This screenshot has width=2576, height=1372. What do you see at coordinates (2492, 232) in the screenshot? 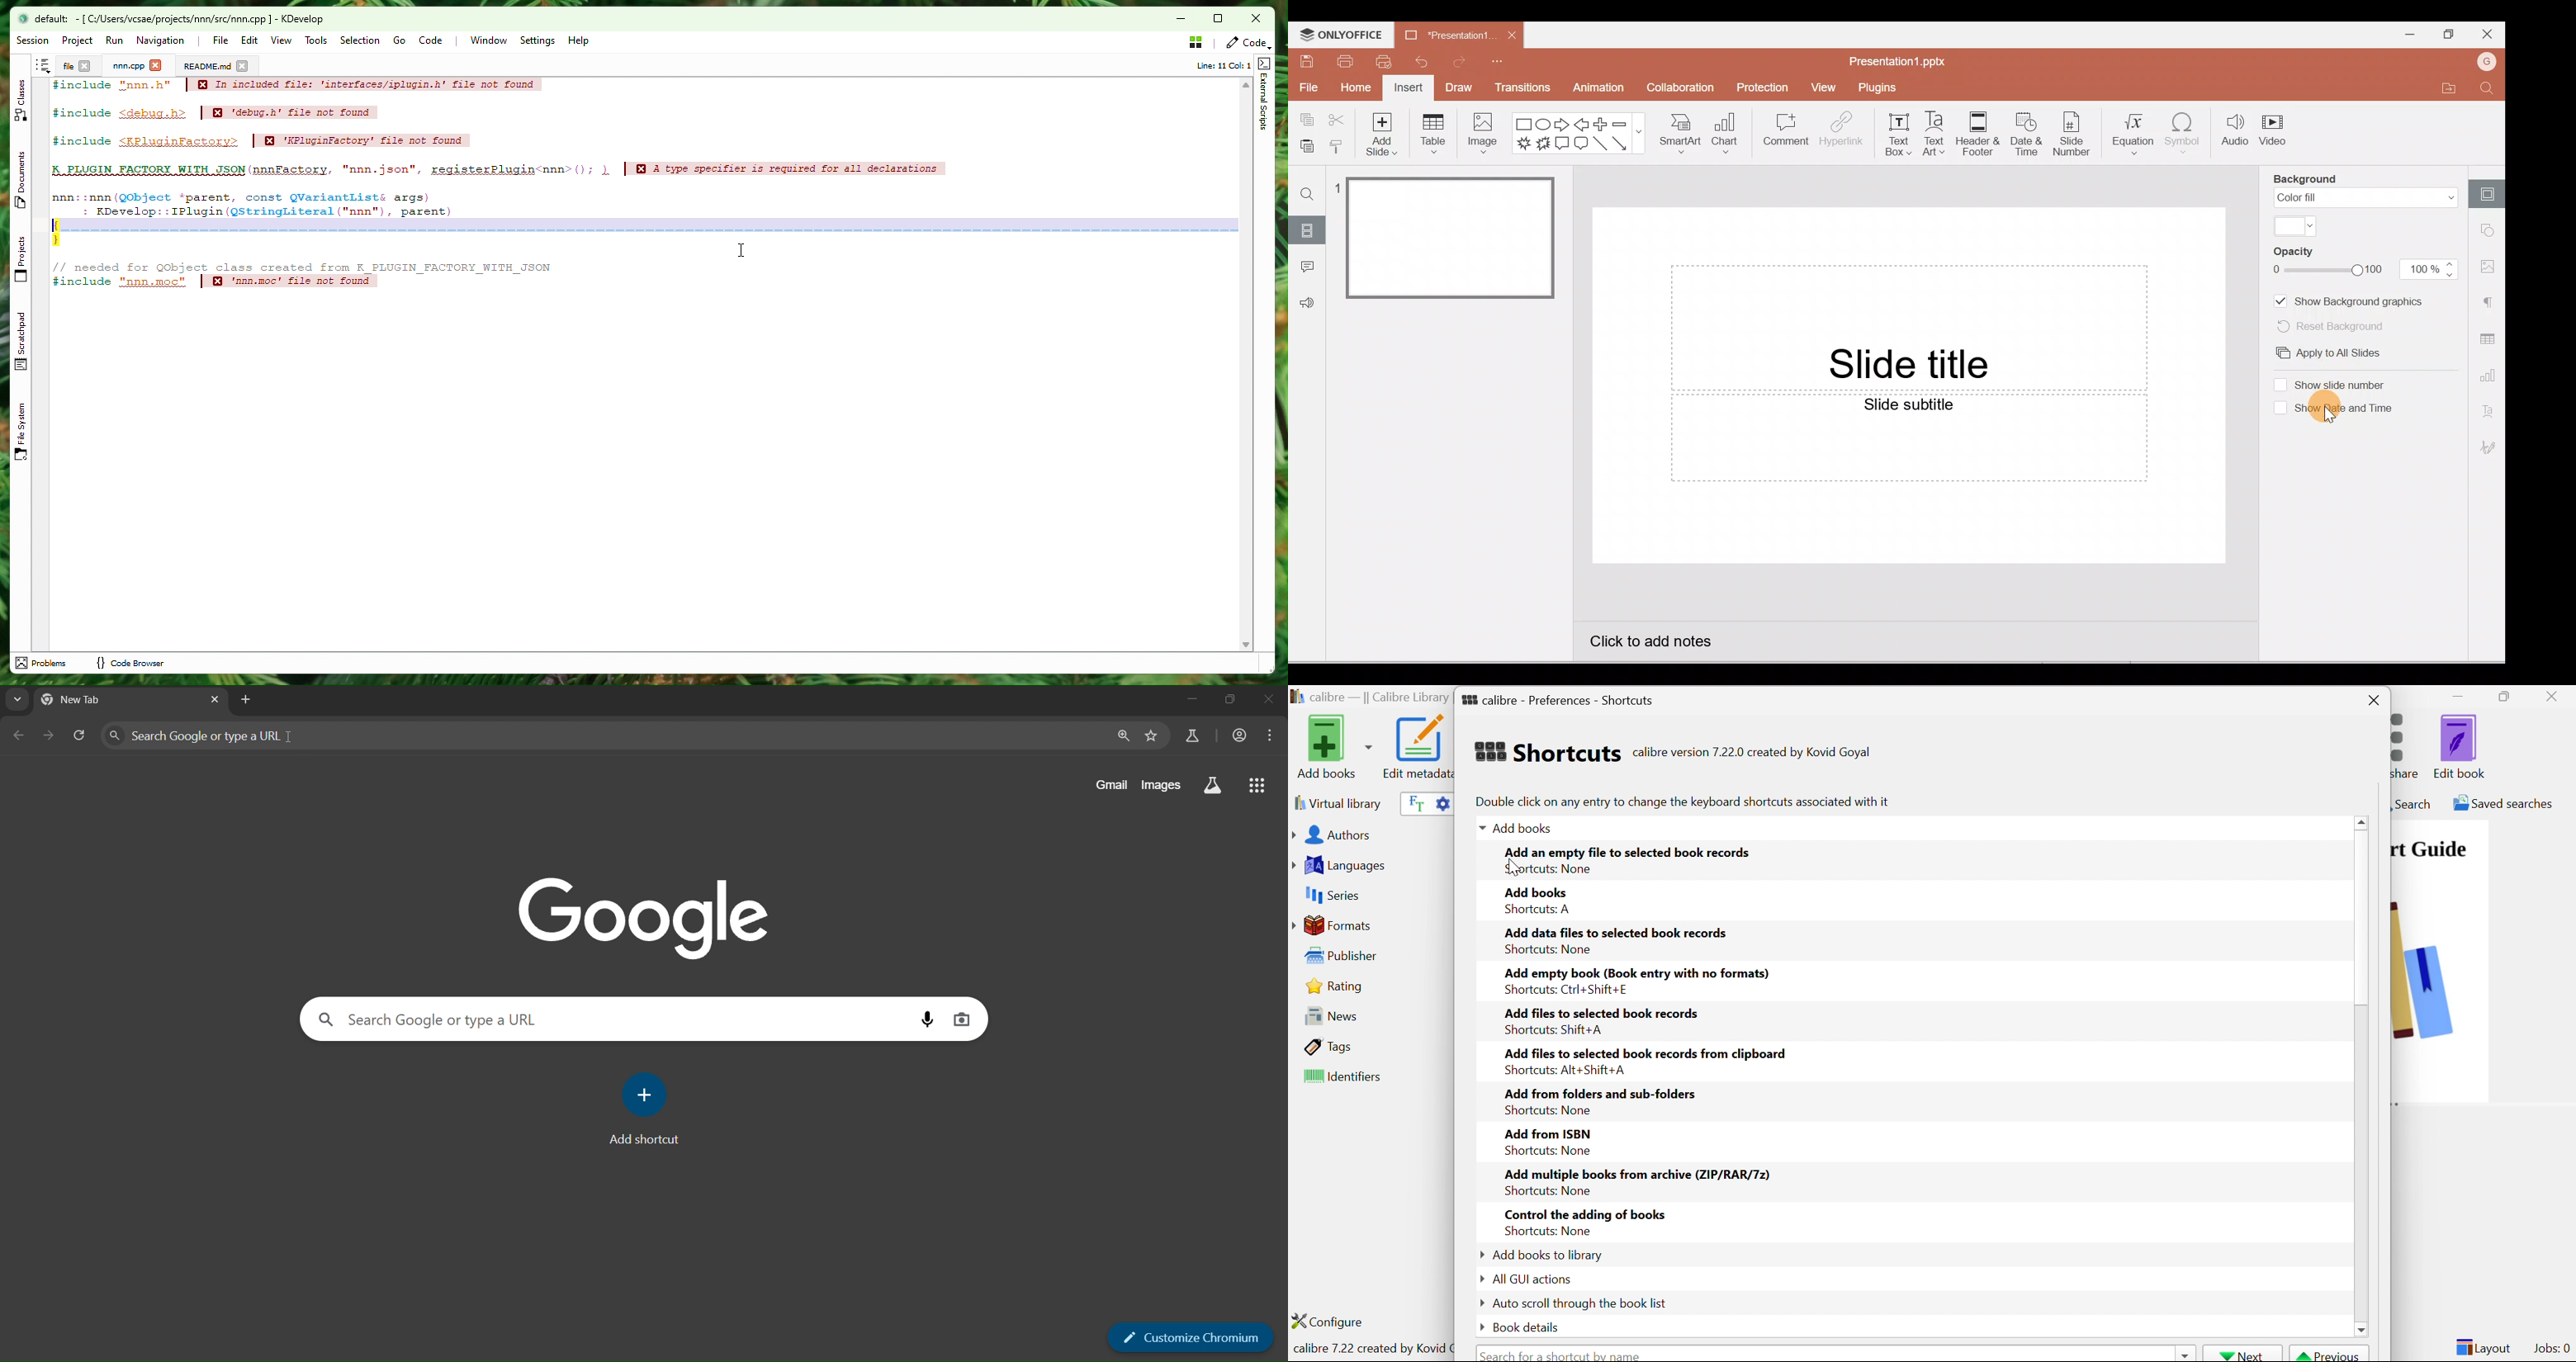
I see `Shape settings` at bounding box center [2492, 232].